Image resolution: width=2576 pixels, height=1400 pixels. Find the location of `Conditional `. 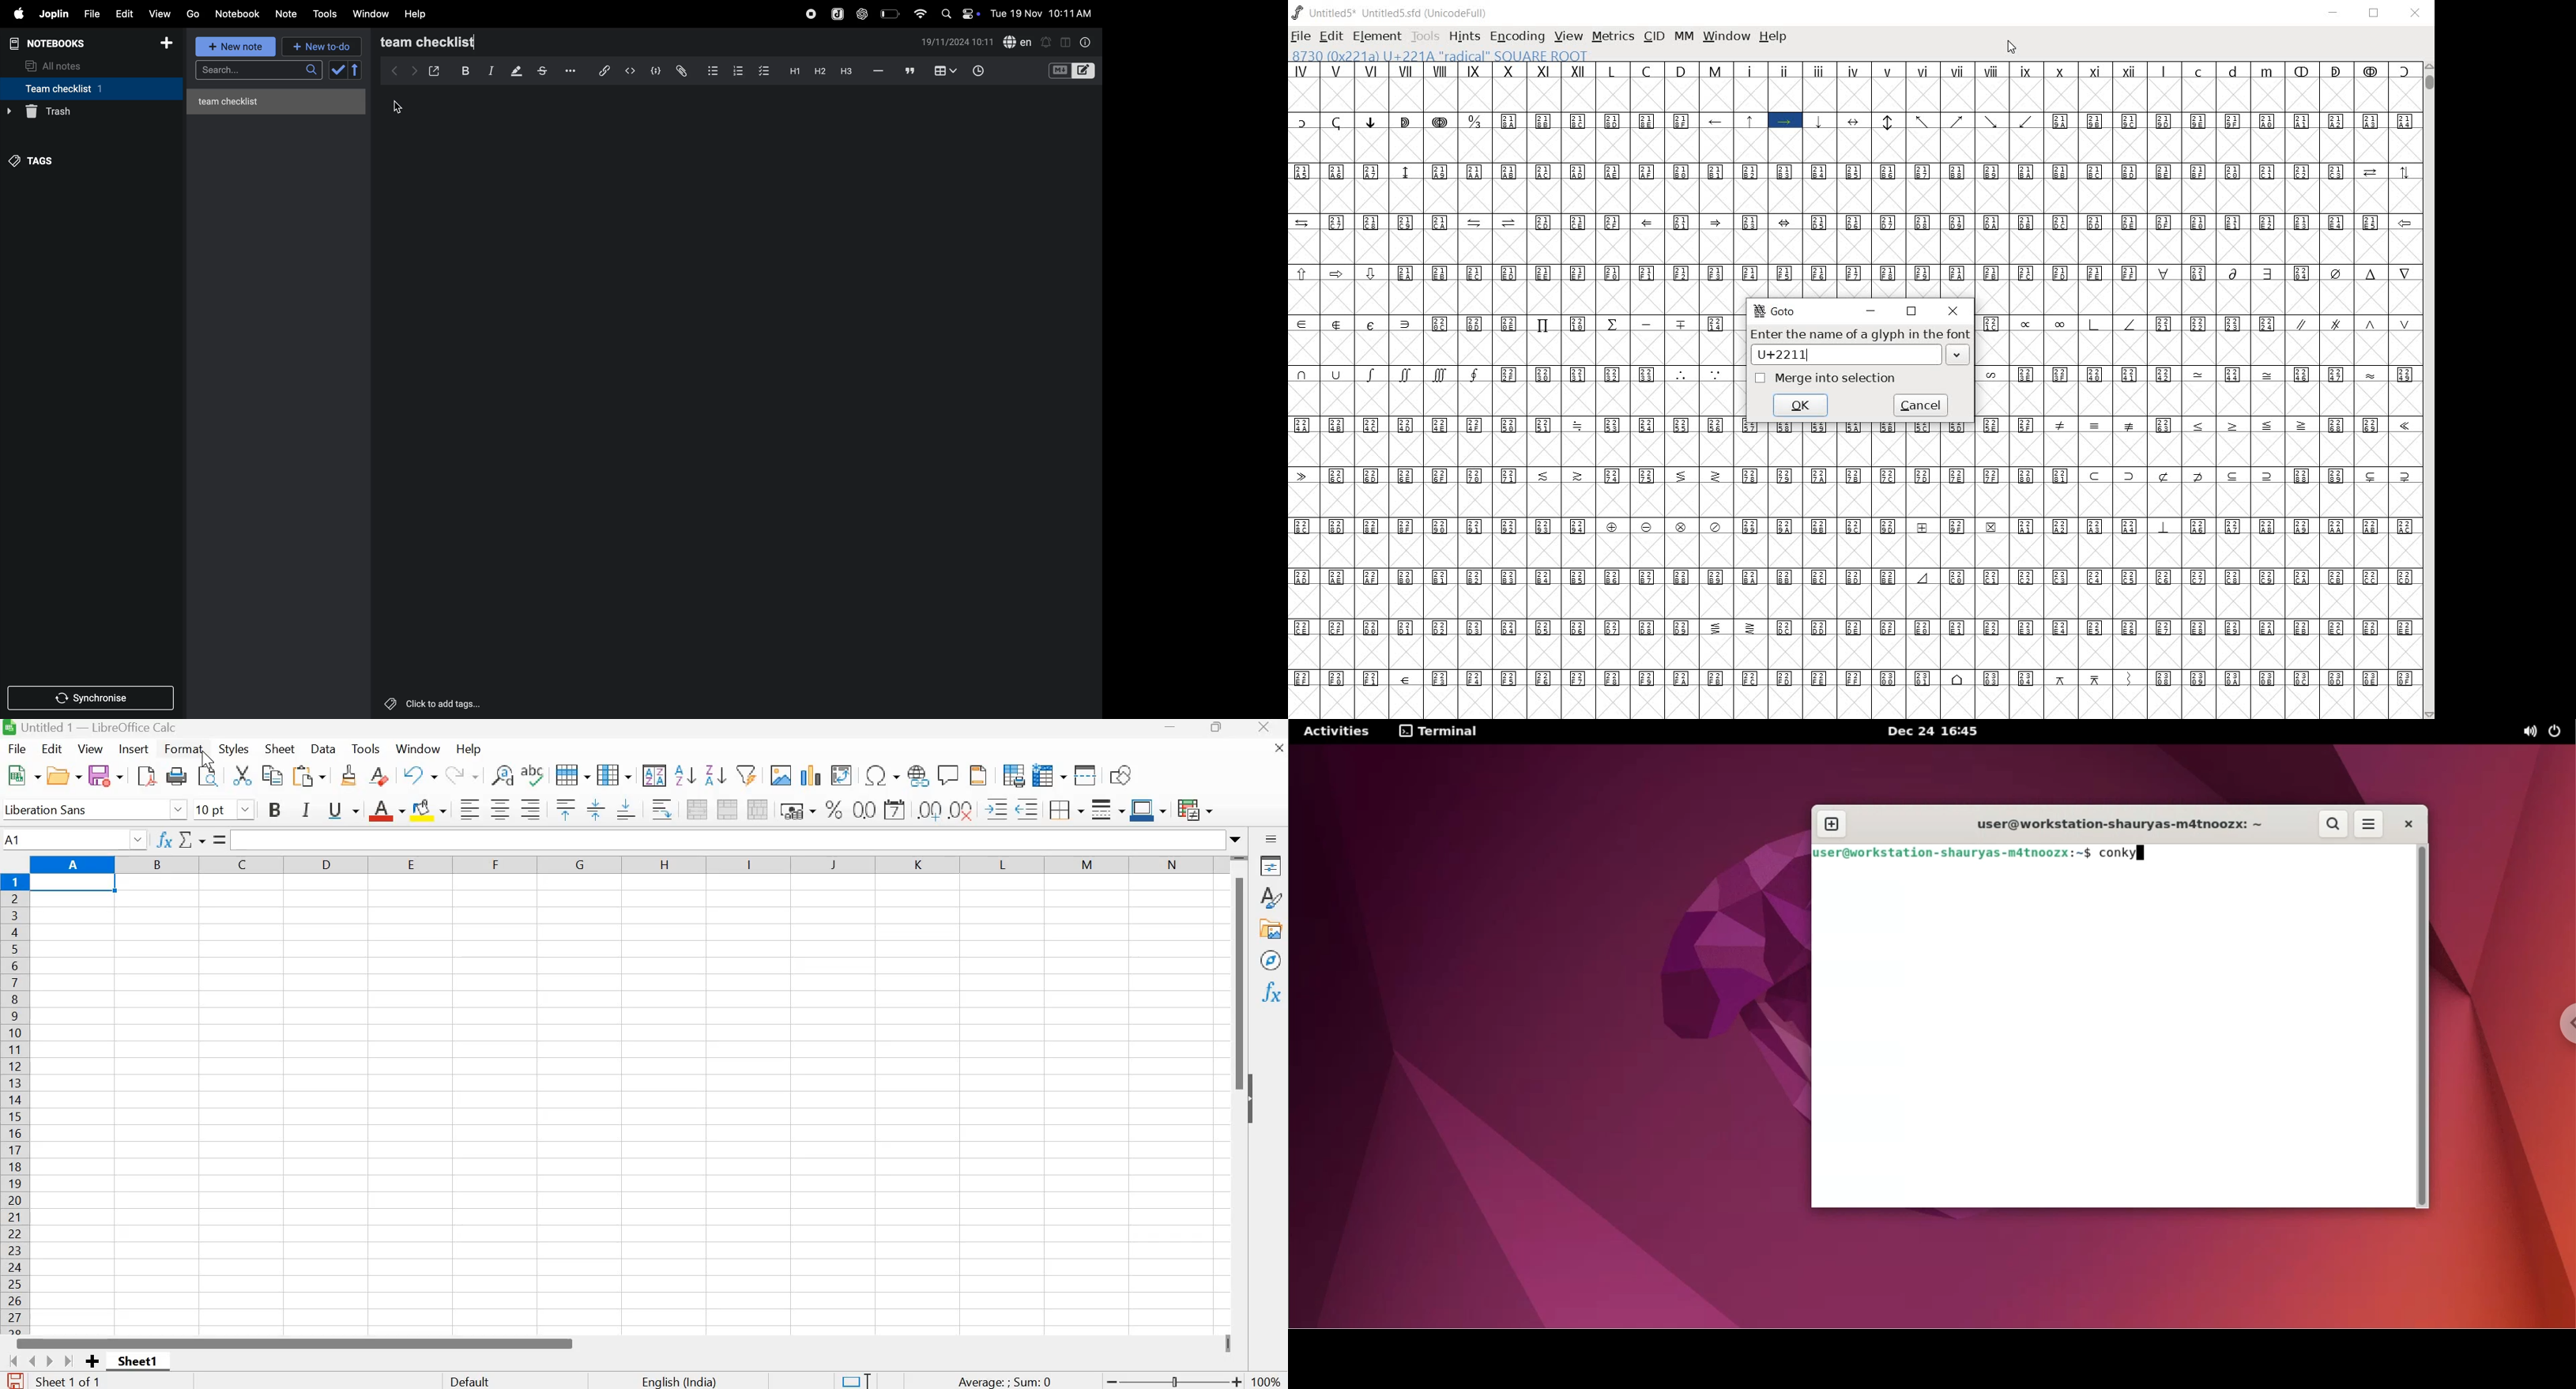

Conditional  is located at coordinates (1195, 810).